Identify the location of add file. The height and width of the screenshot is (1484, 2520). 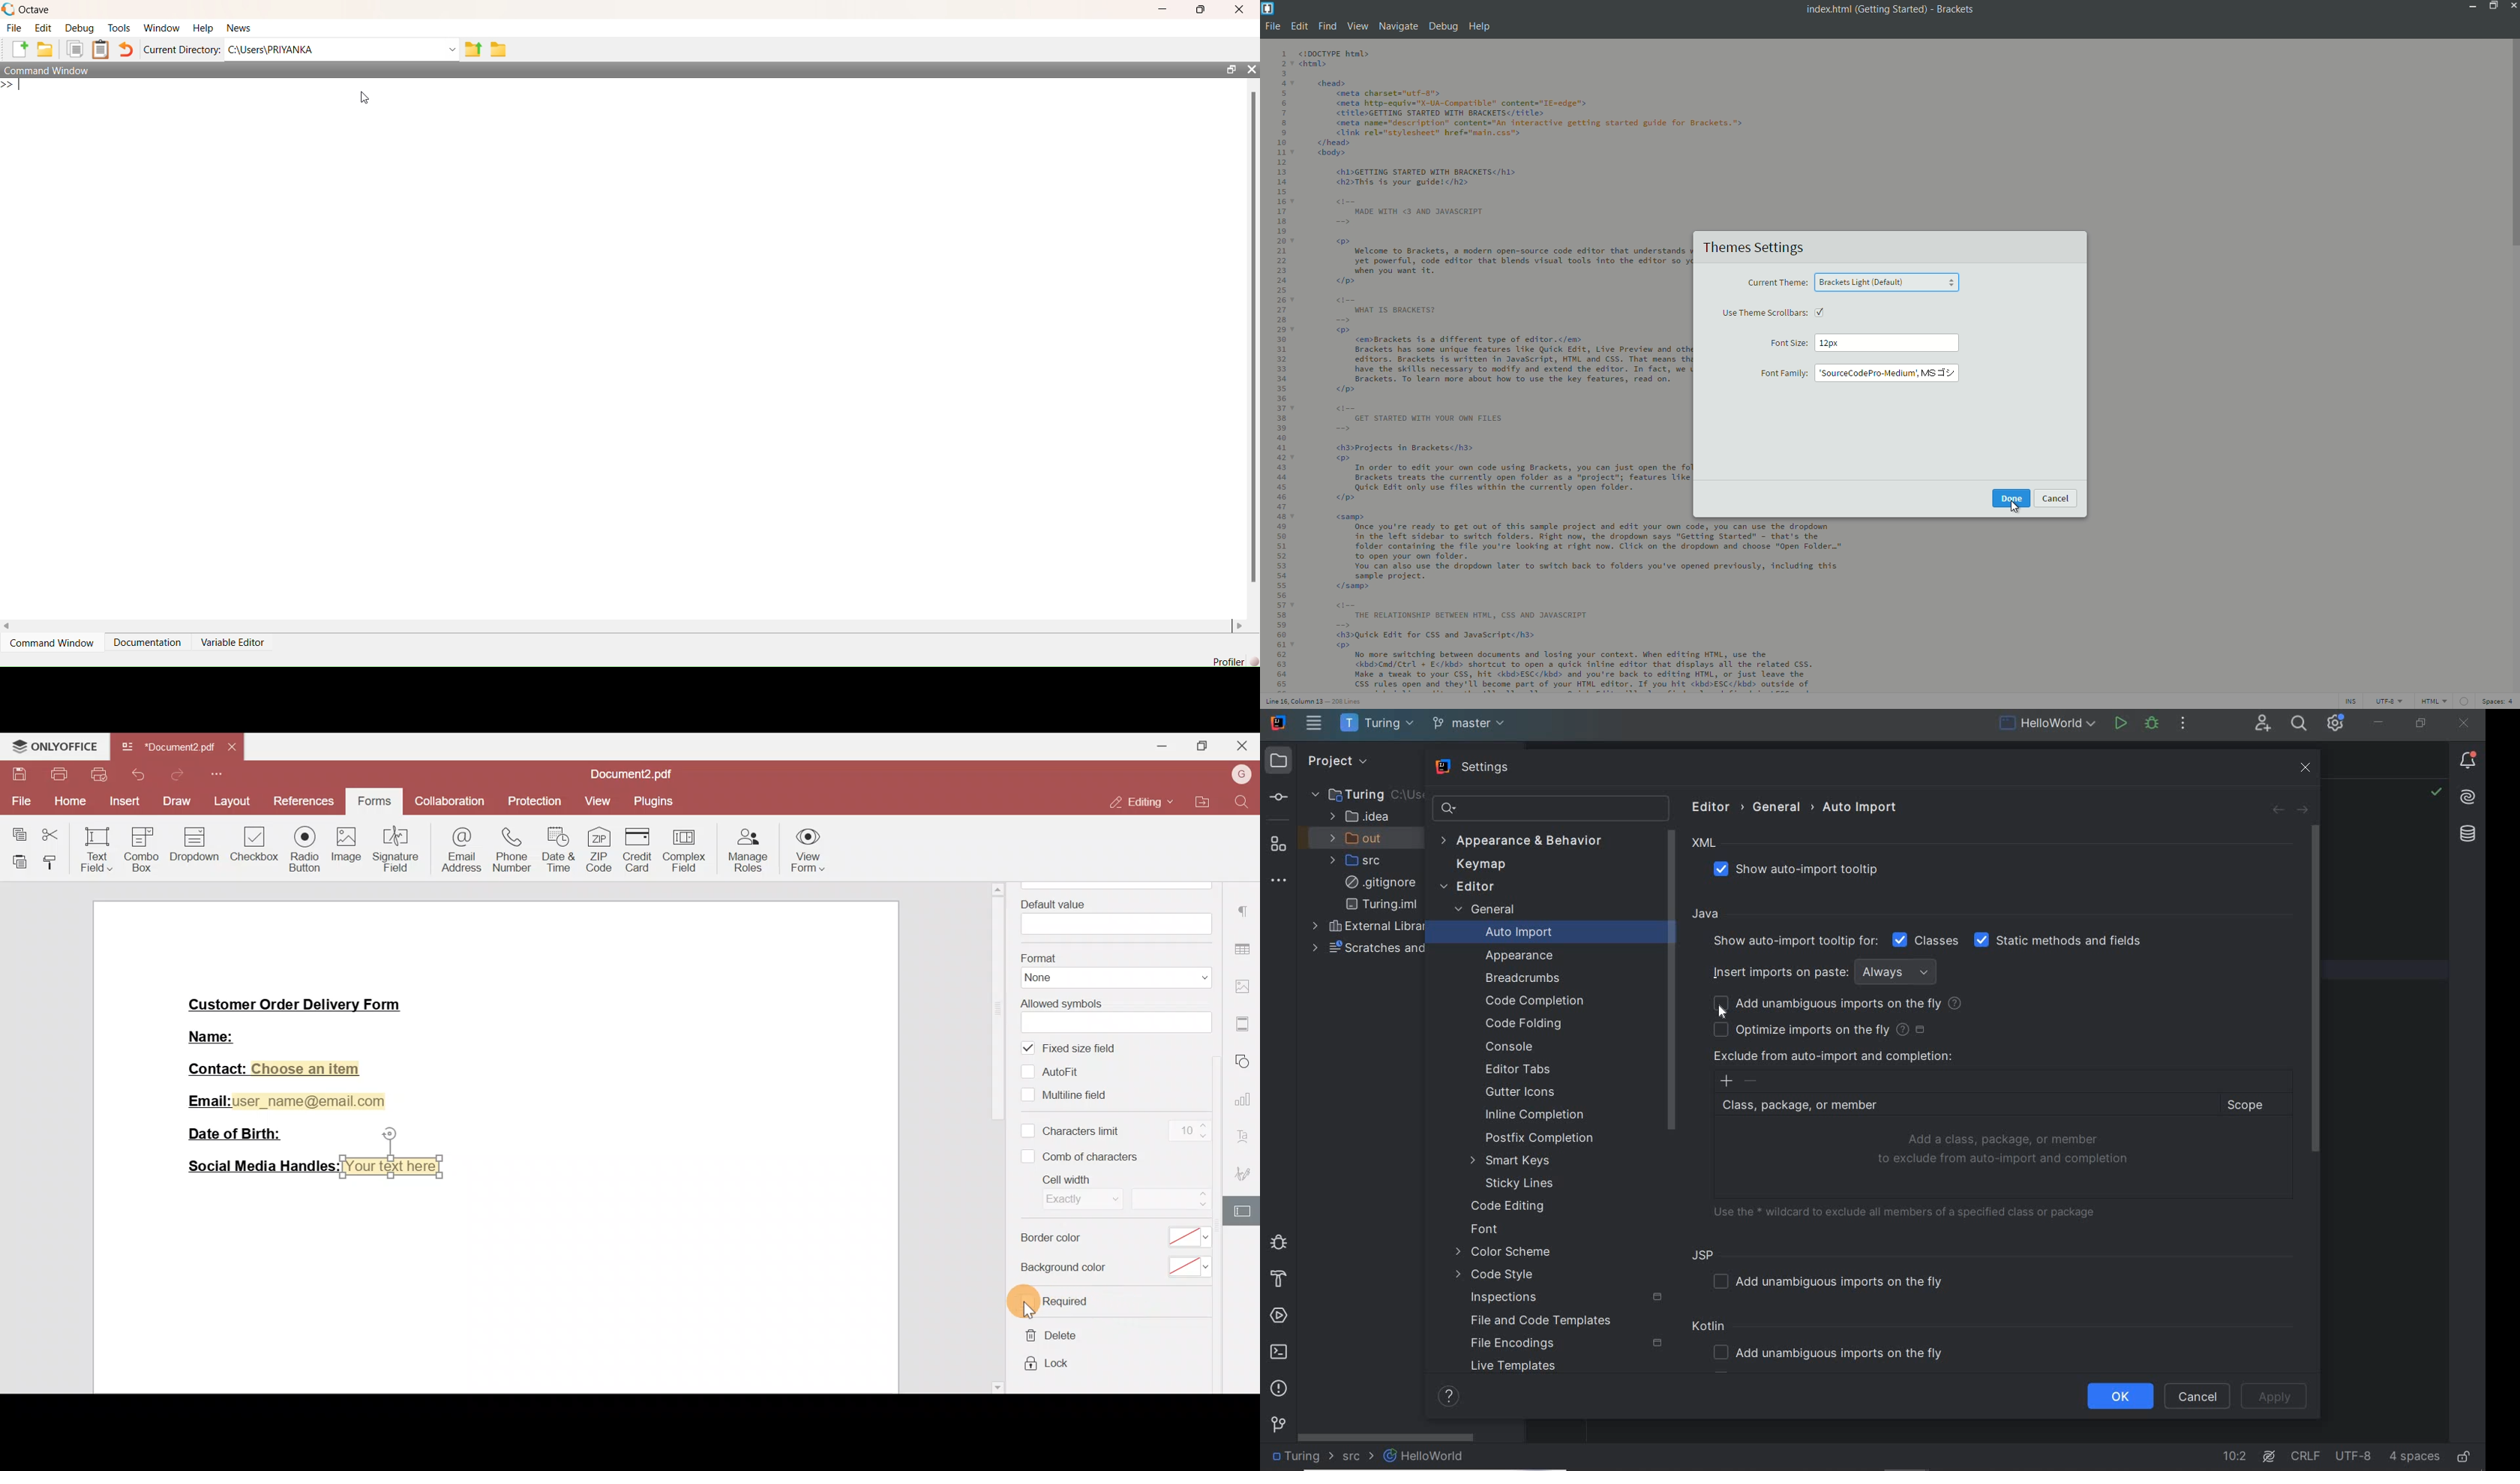
(20, 49).